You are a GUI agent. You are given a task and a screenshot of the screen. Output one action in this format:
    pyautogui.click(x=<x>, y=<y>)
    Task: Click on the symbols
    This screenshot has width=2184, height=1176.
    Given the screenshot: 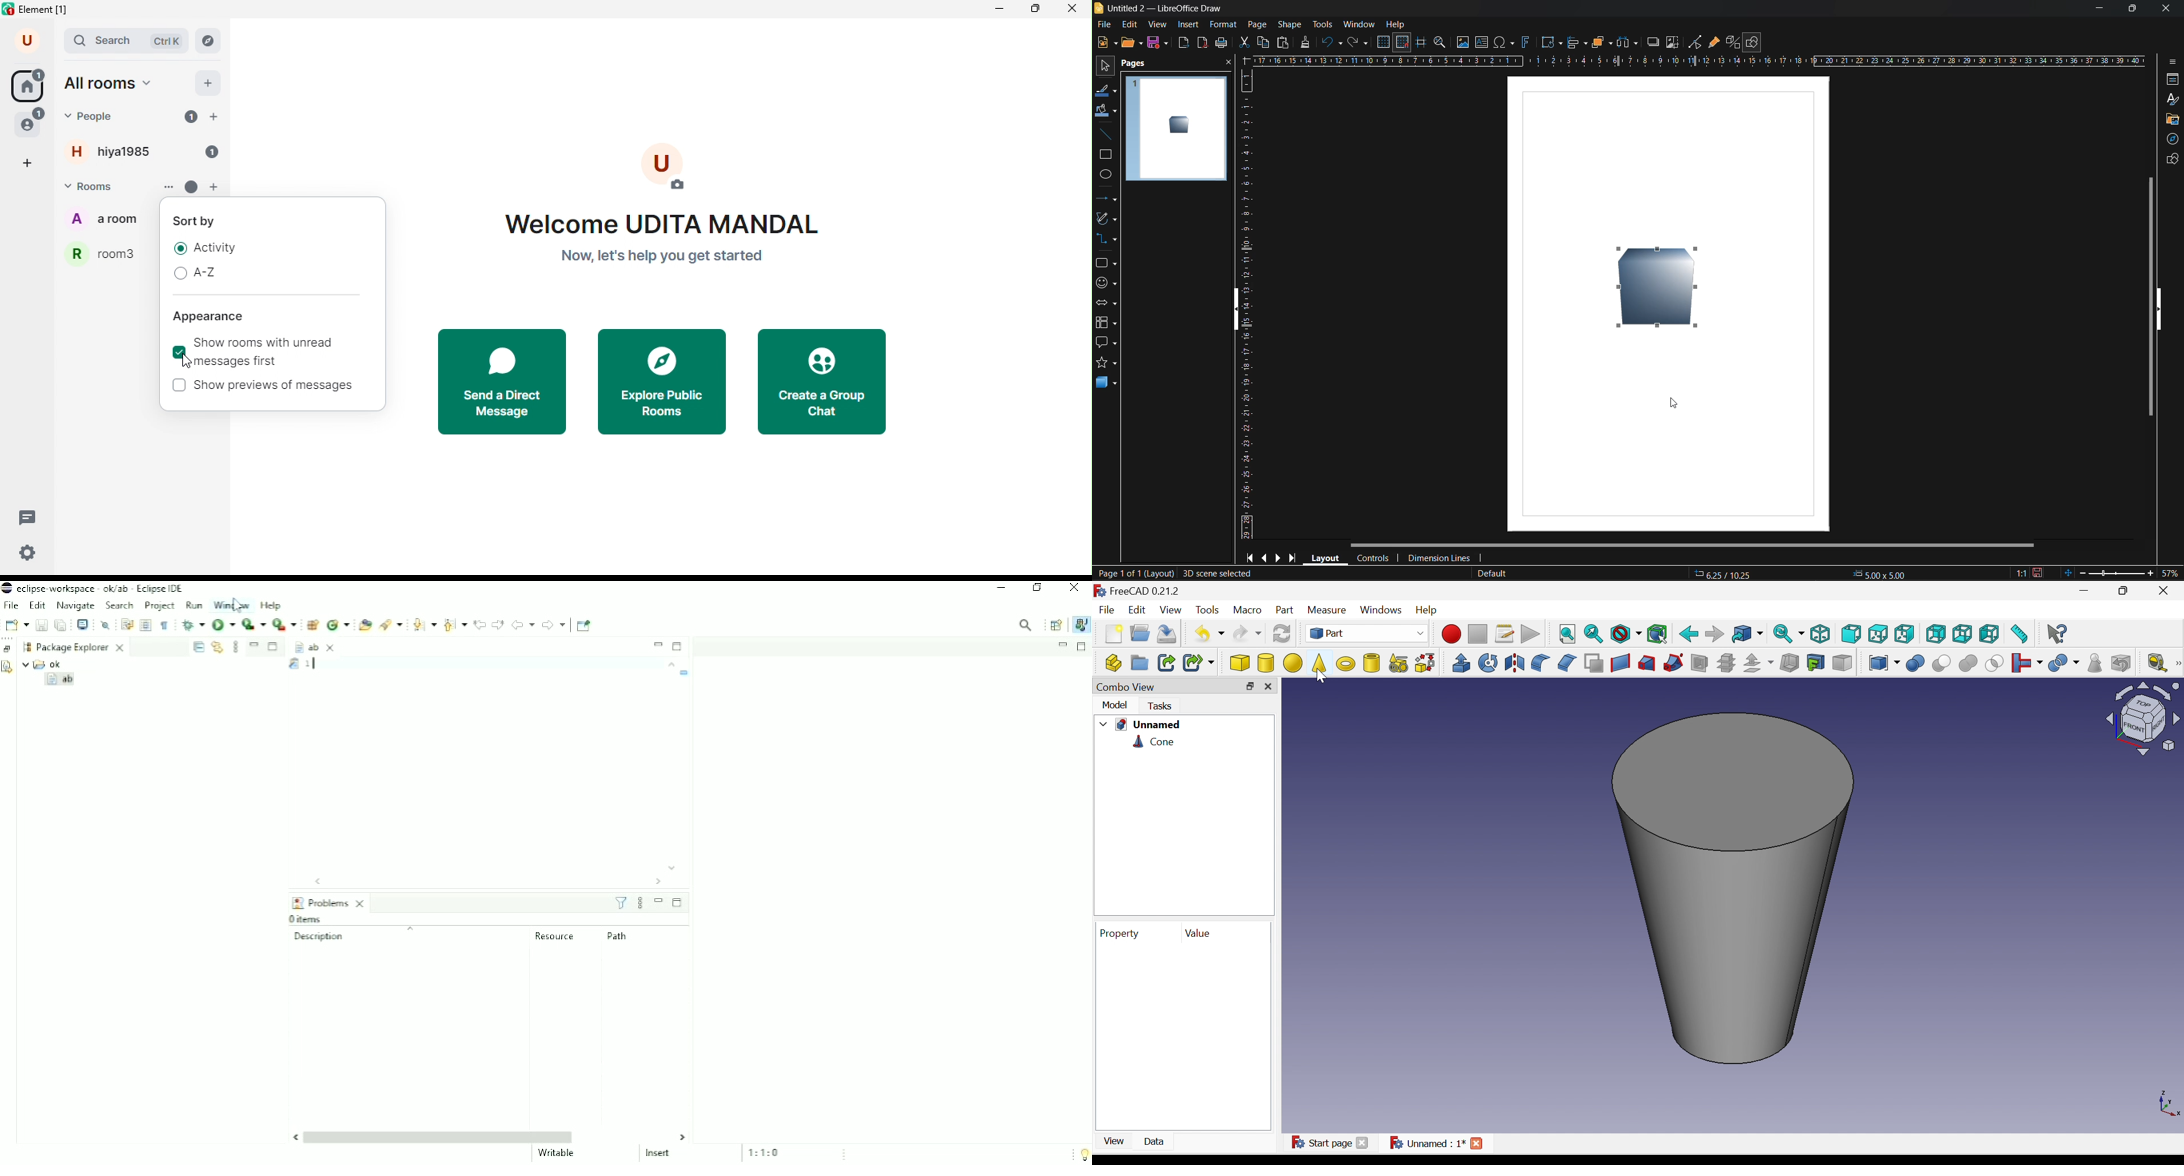 What is the action you would take?
    pyautogui.click(x=1105, y=282)
    